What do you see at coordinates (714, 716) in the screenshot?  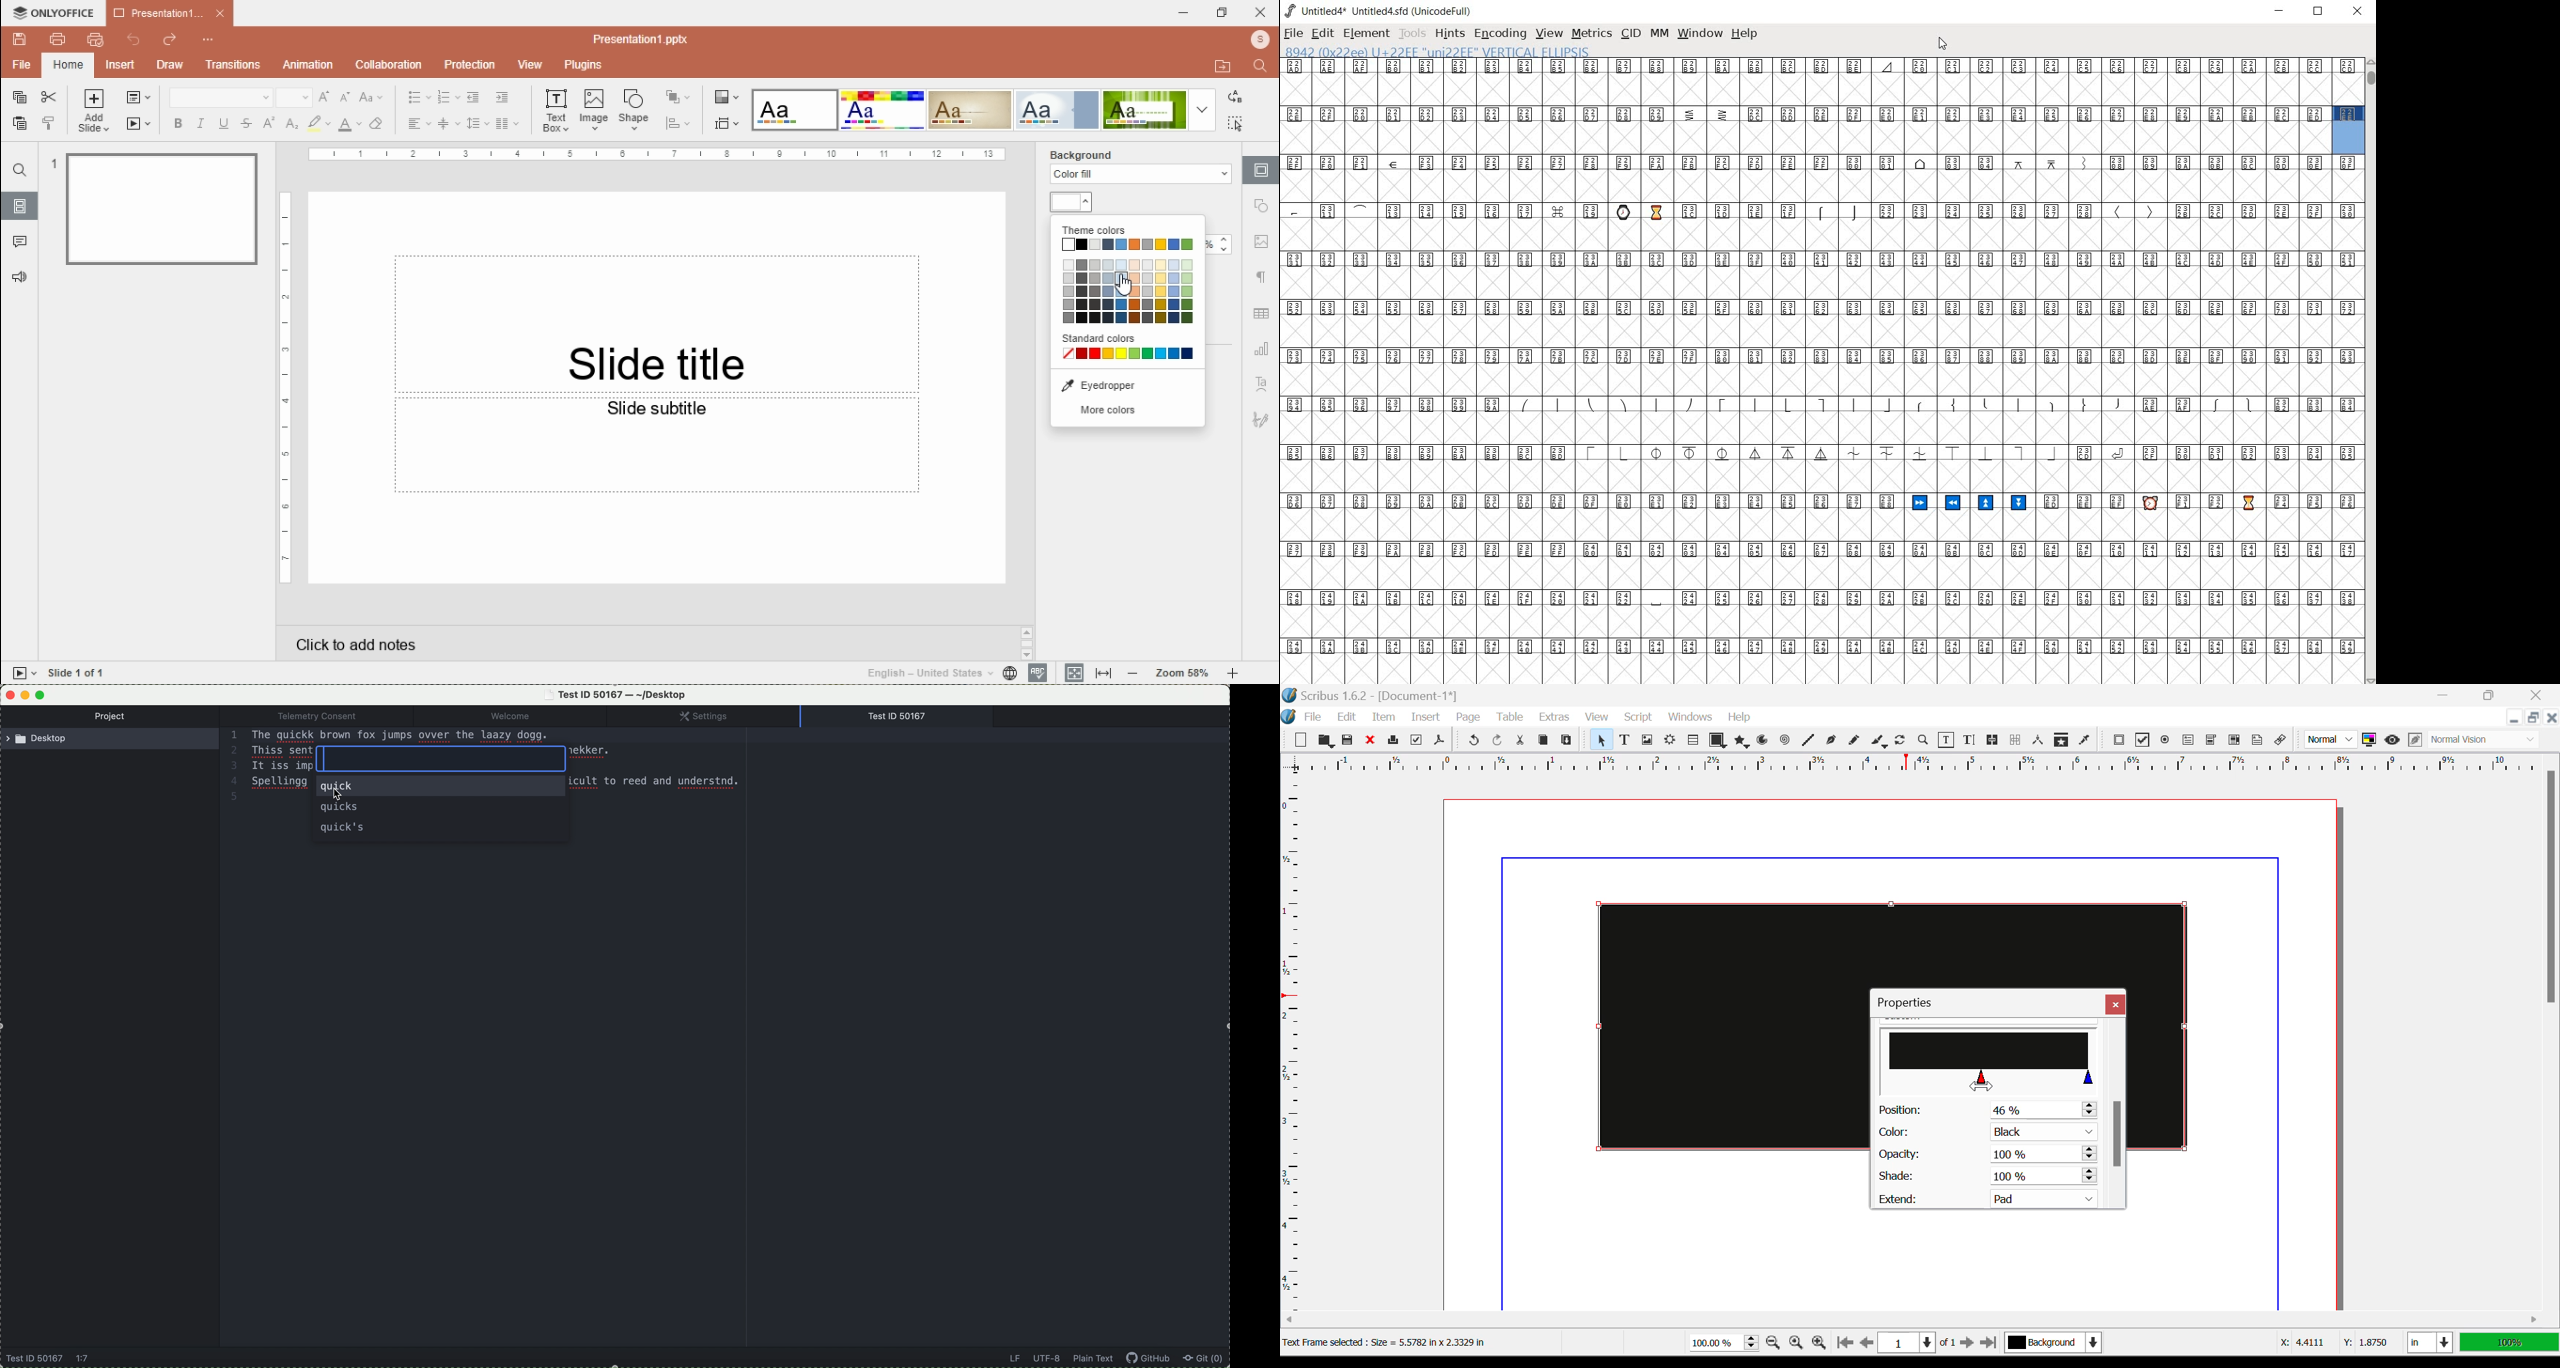 I see `settings` at bounding box center [714, 716].